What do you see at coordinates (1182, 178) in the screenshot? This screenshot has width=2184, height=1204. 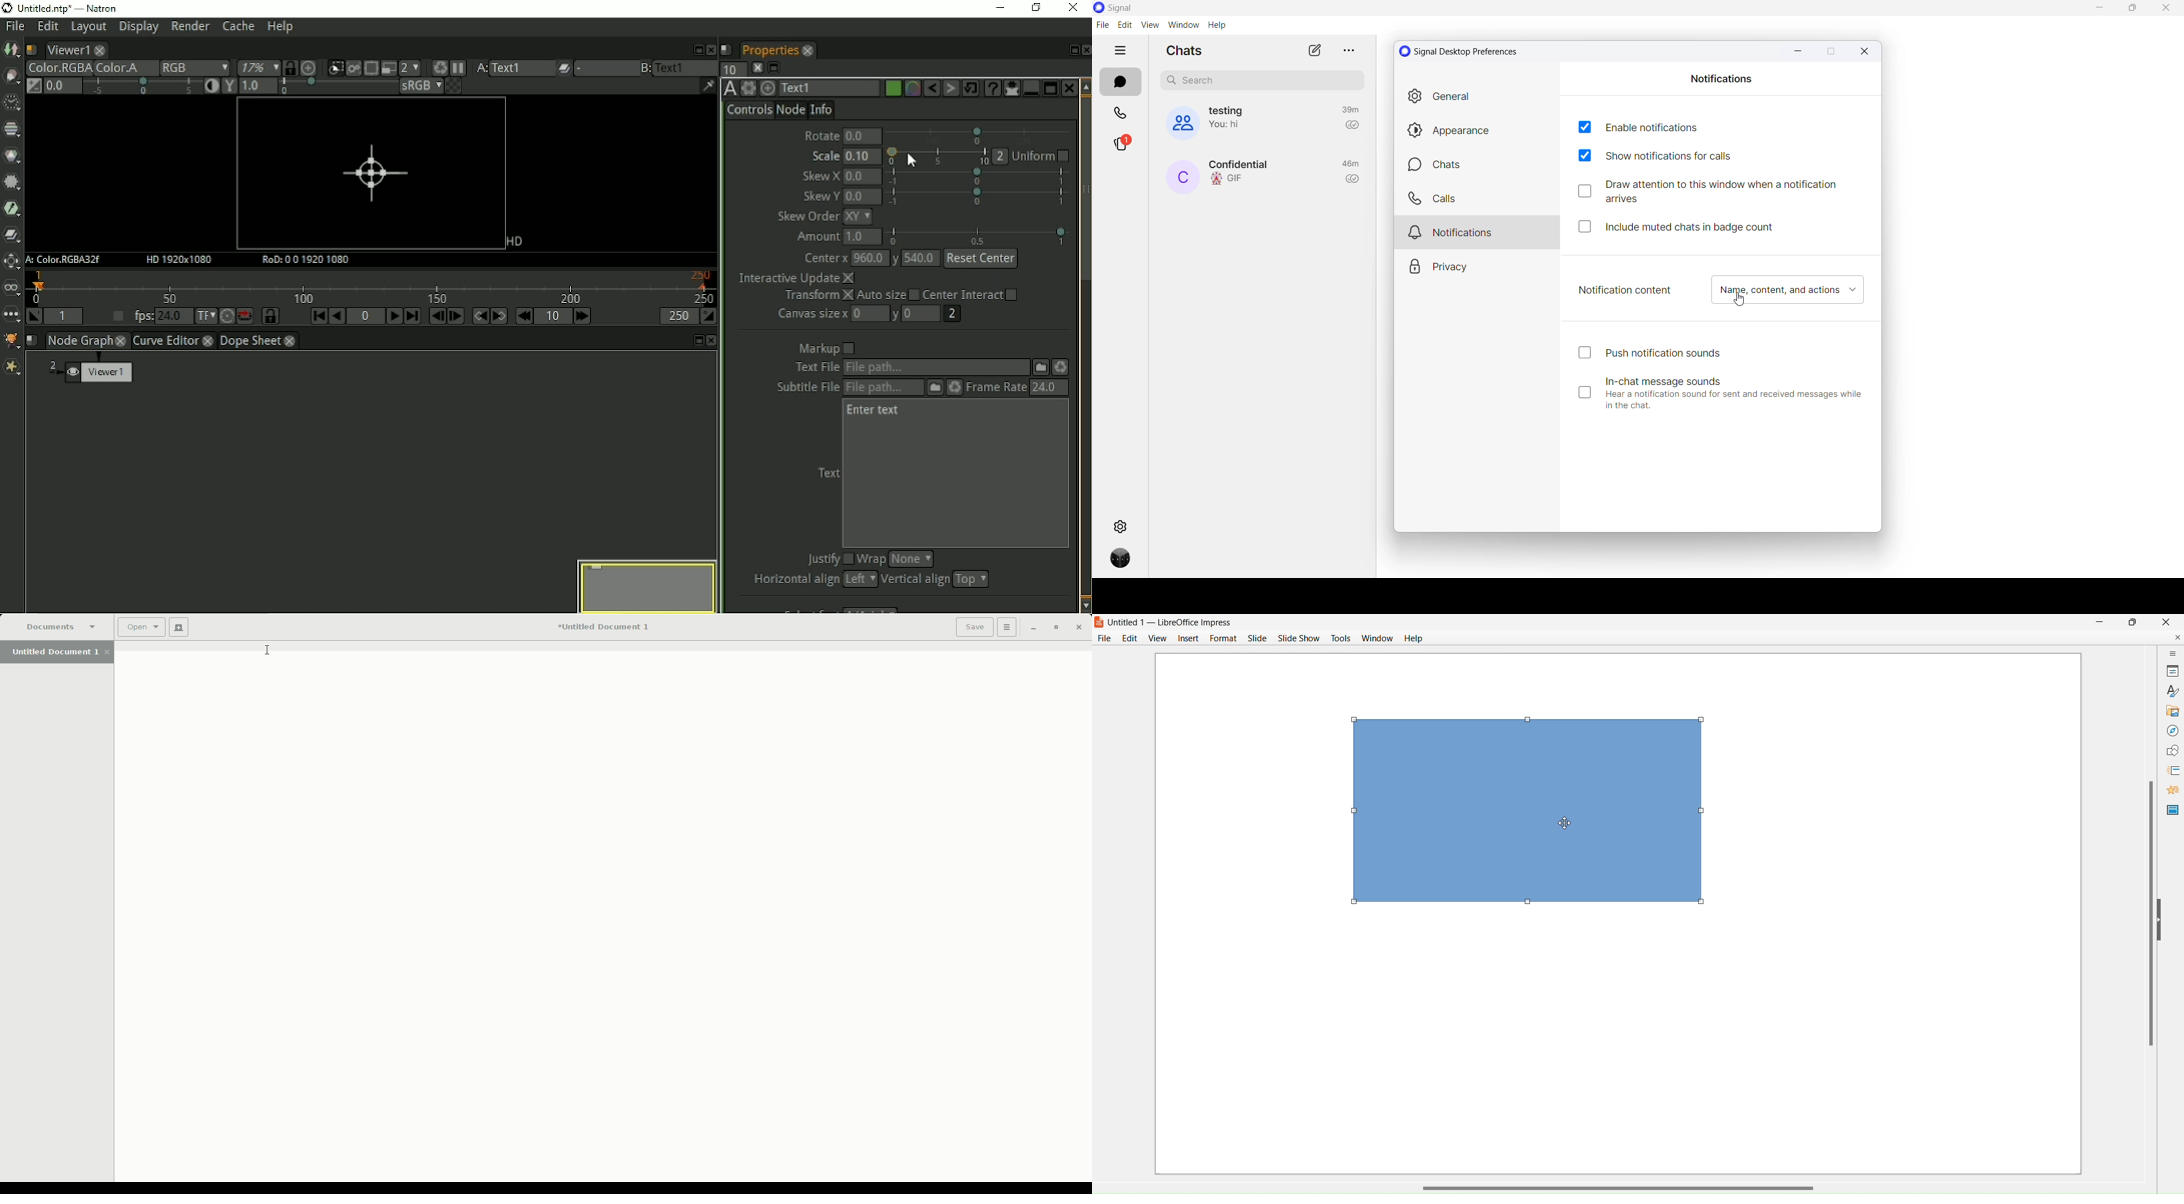 I see `contact name` at bounding box center [1182, 178].